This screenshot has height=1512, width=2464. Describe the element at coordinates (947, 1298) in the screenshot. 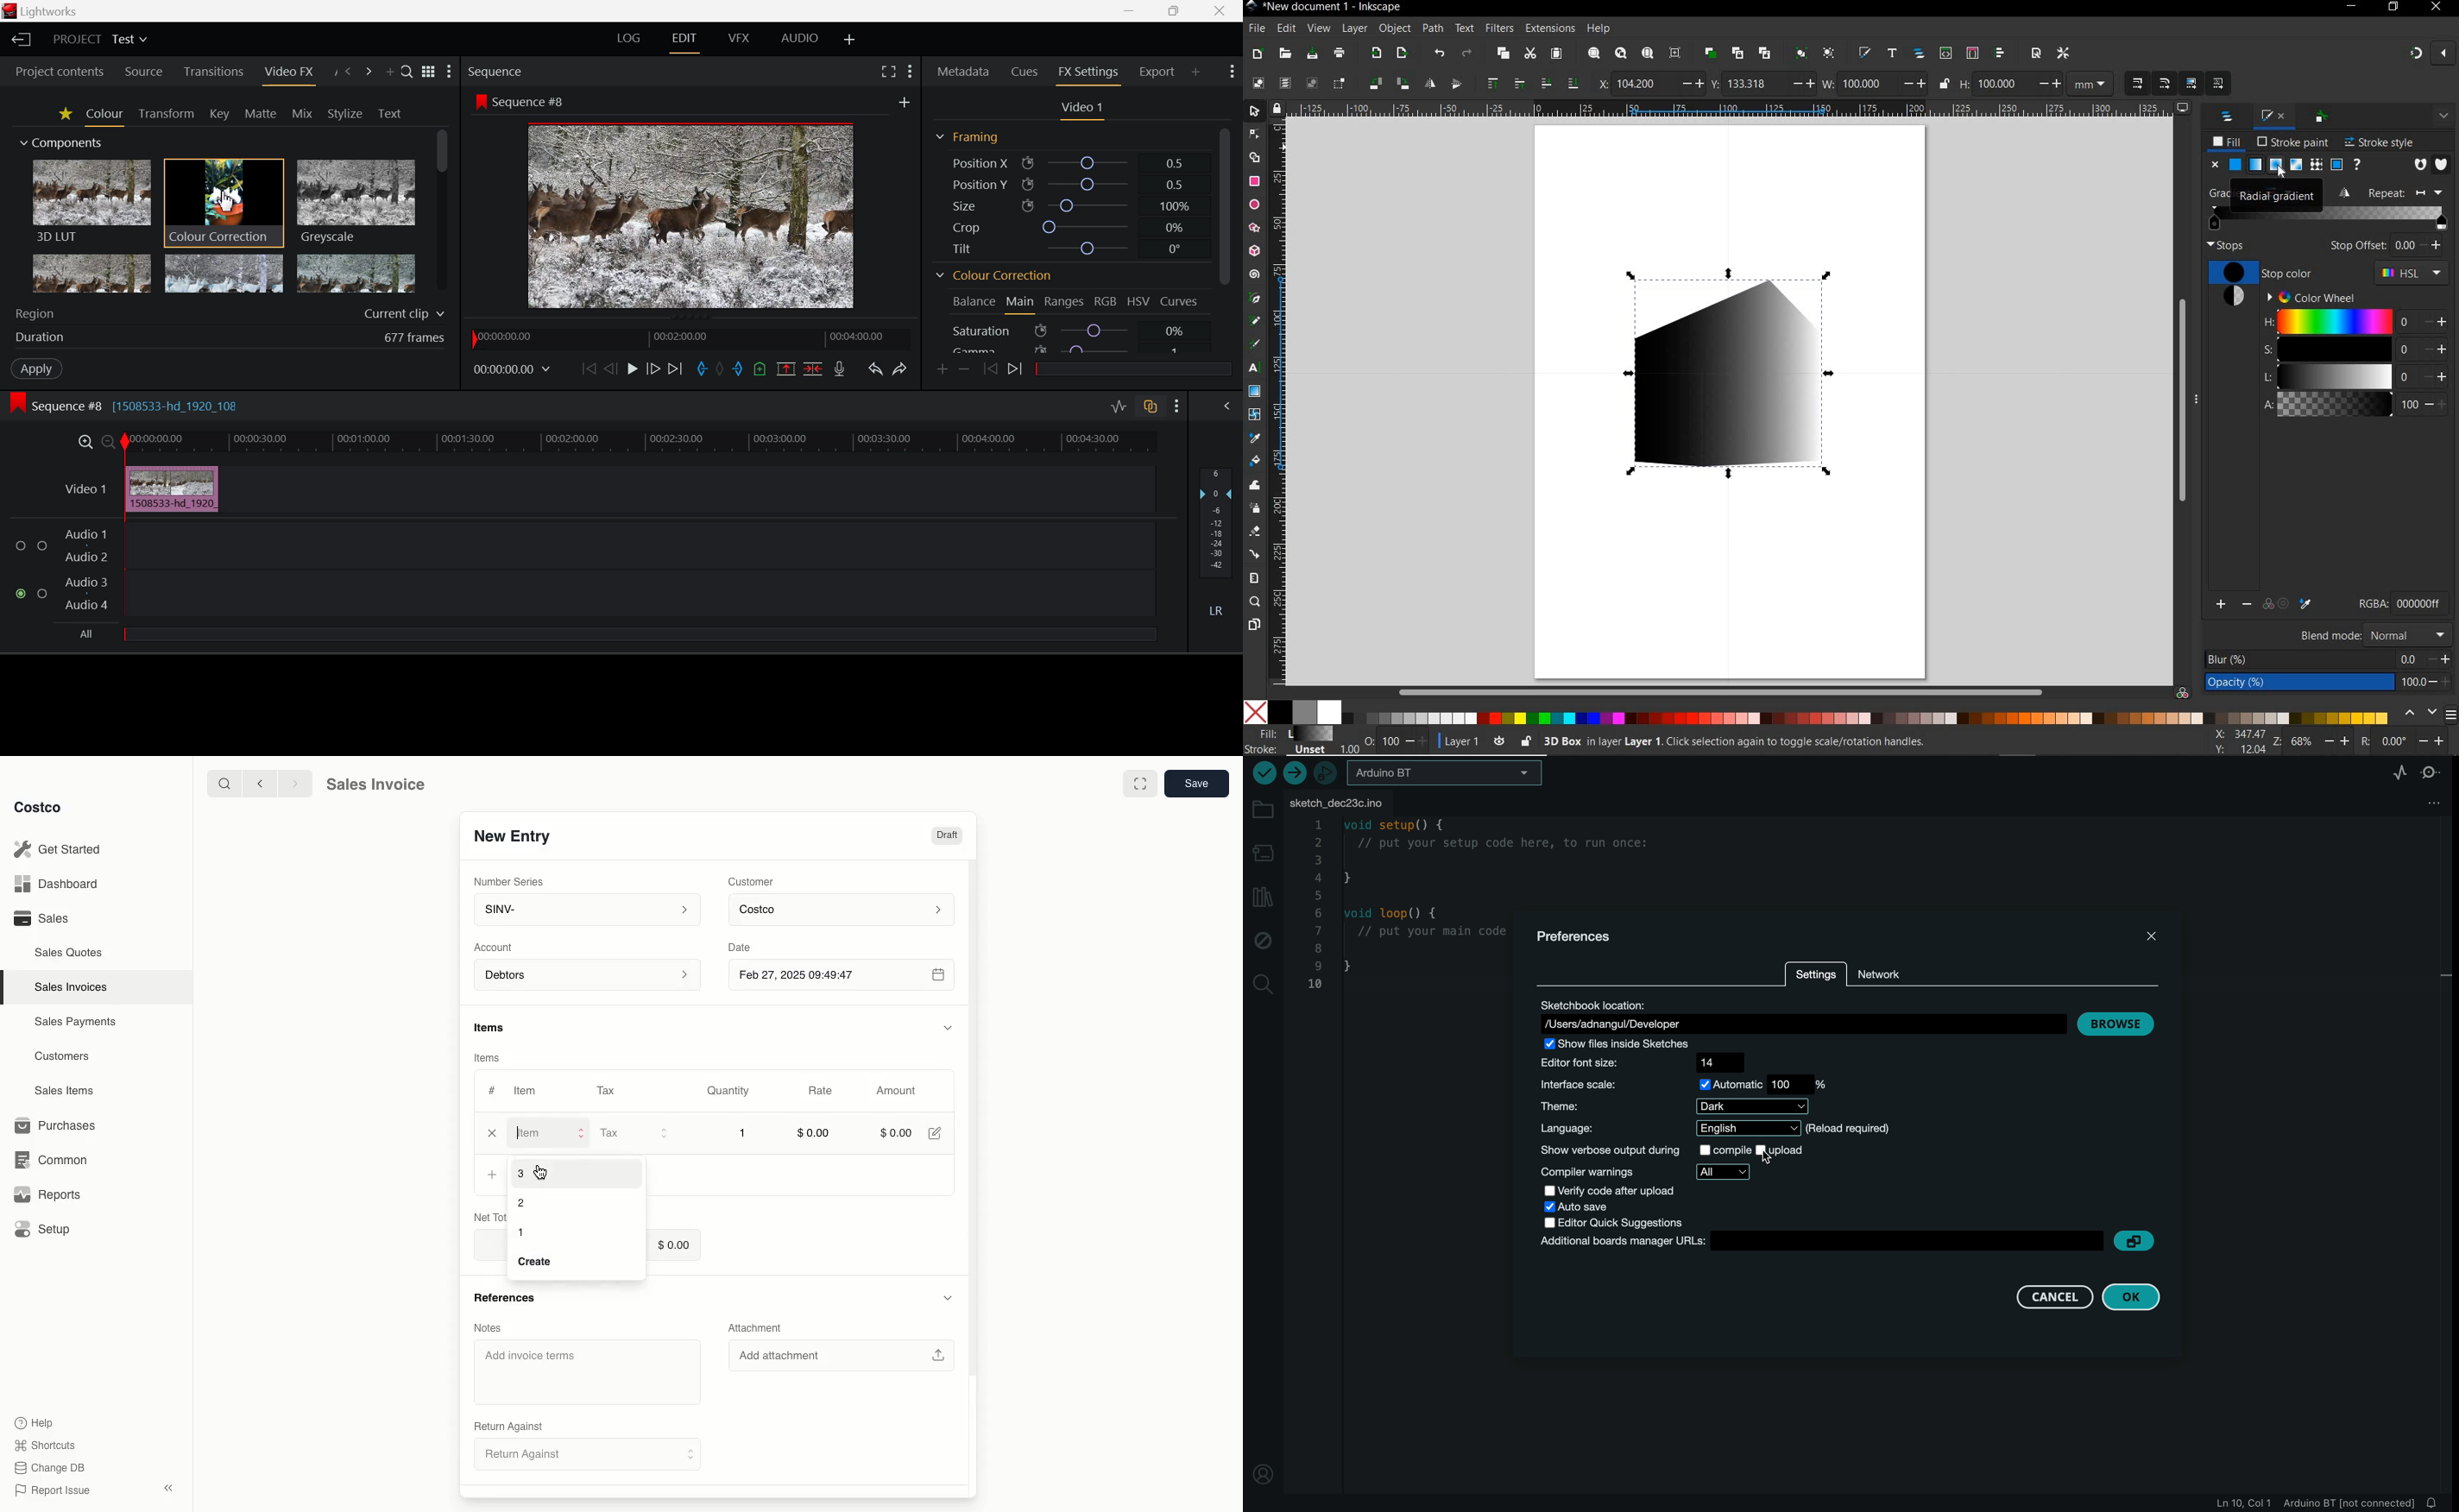

I see `Hide` at that location.